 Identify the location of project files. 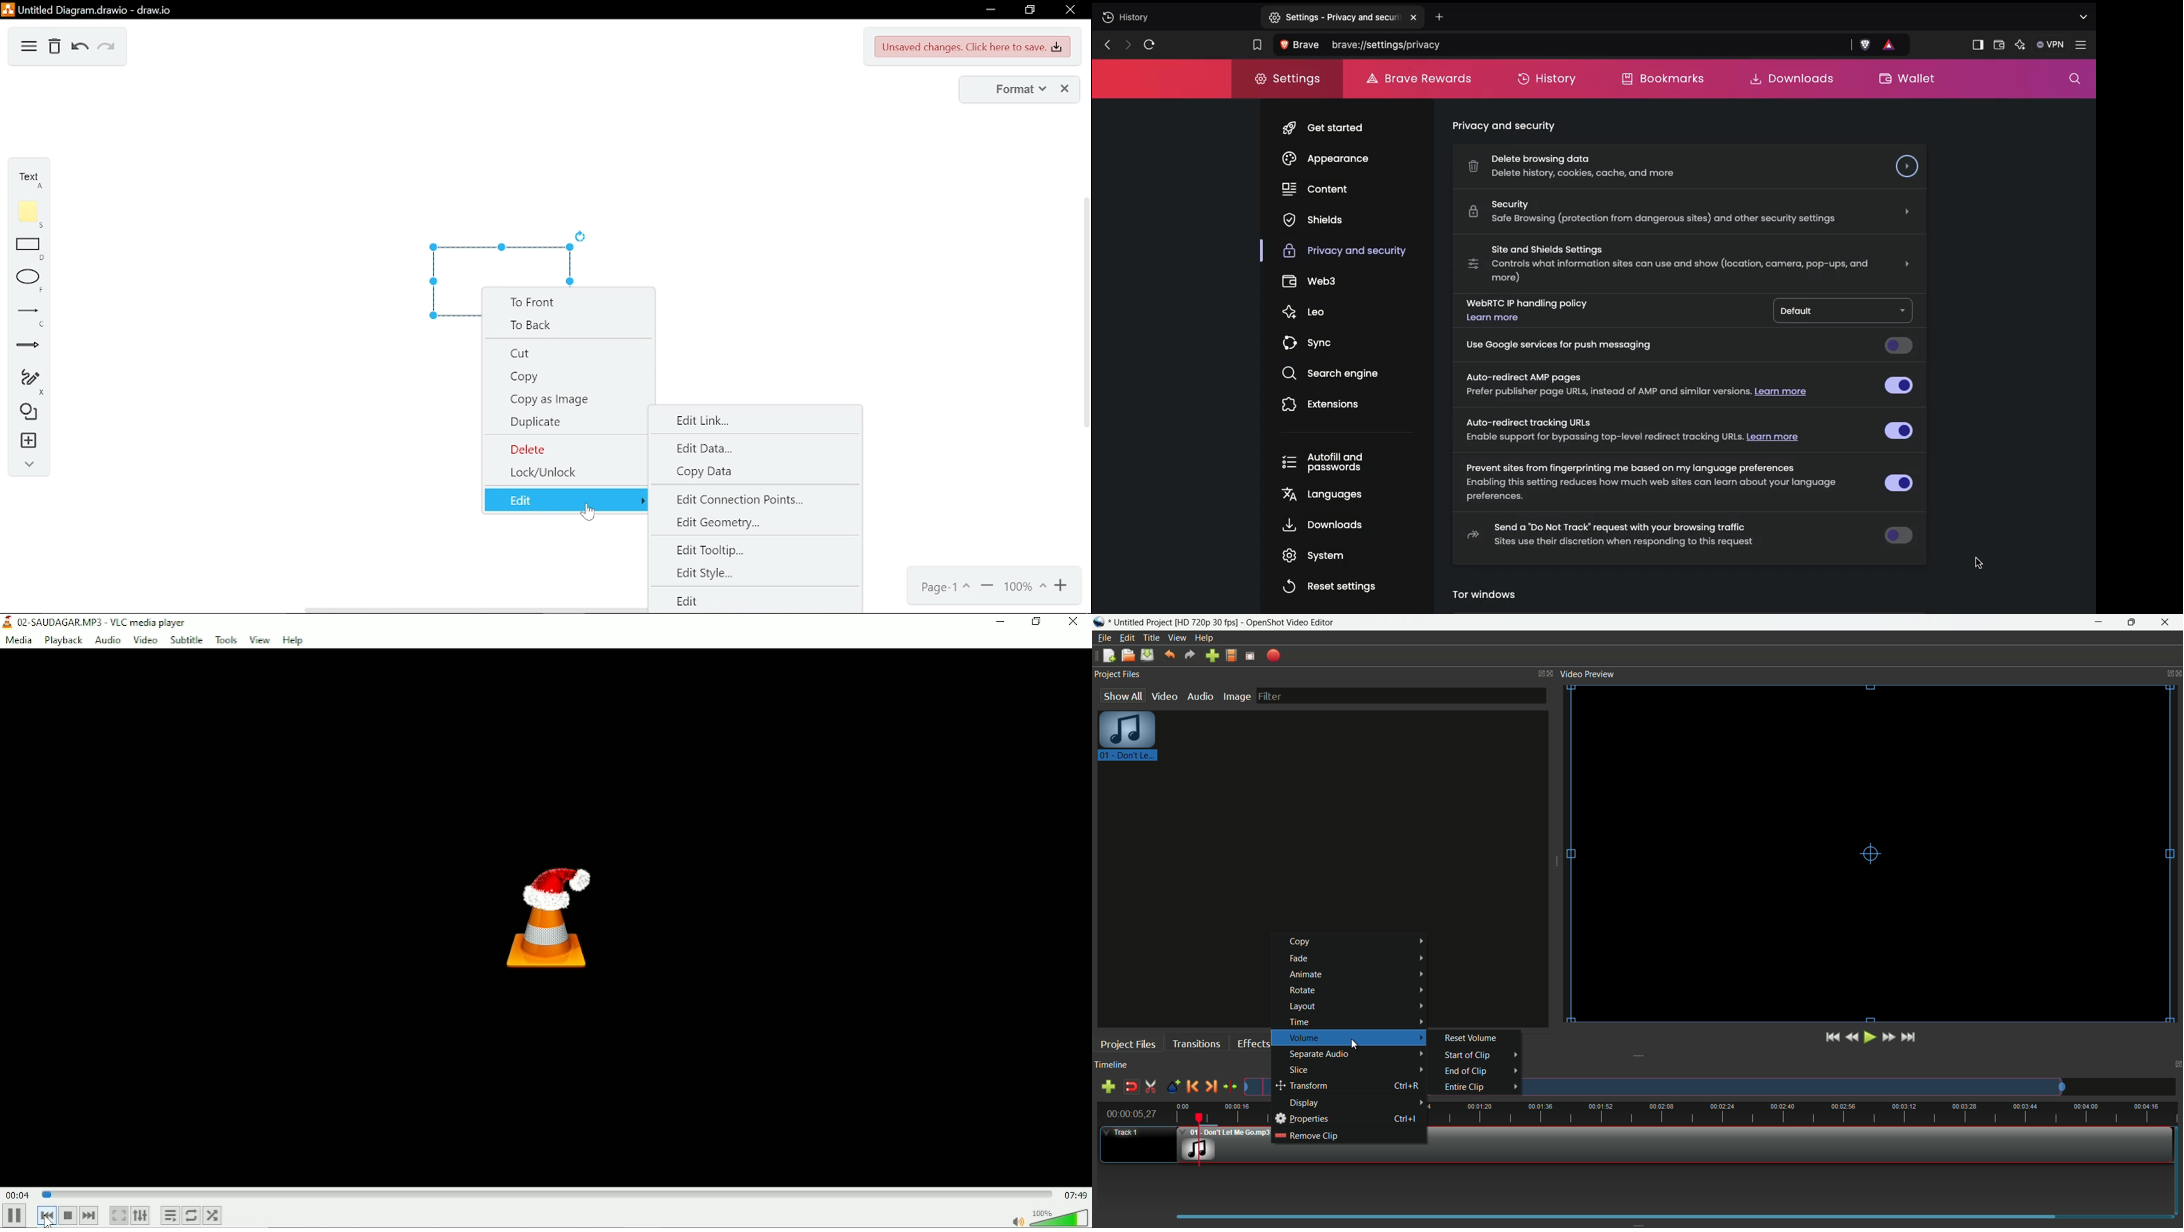
(1118, 675).